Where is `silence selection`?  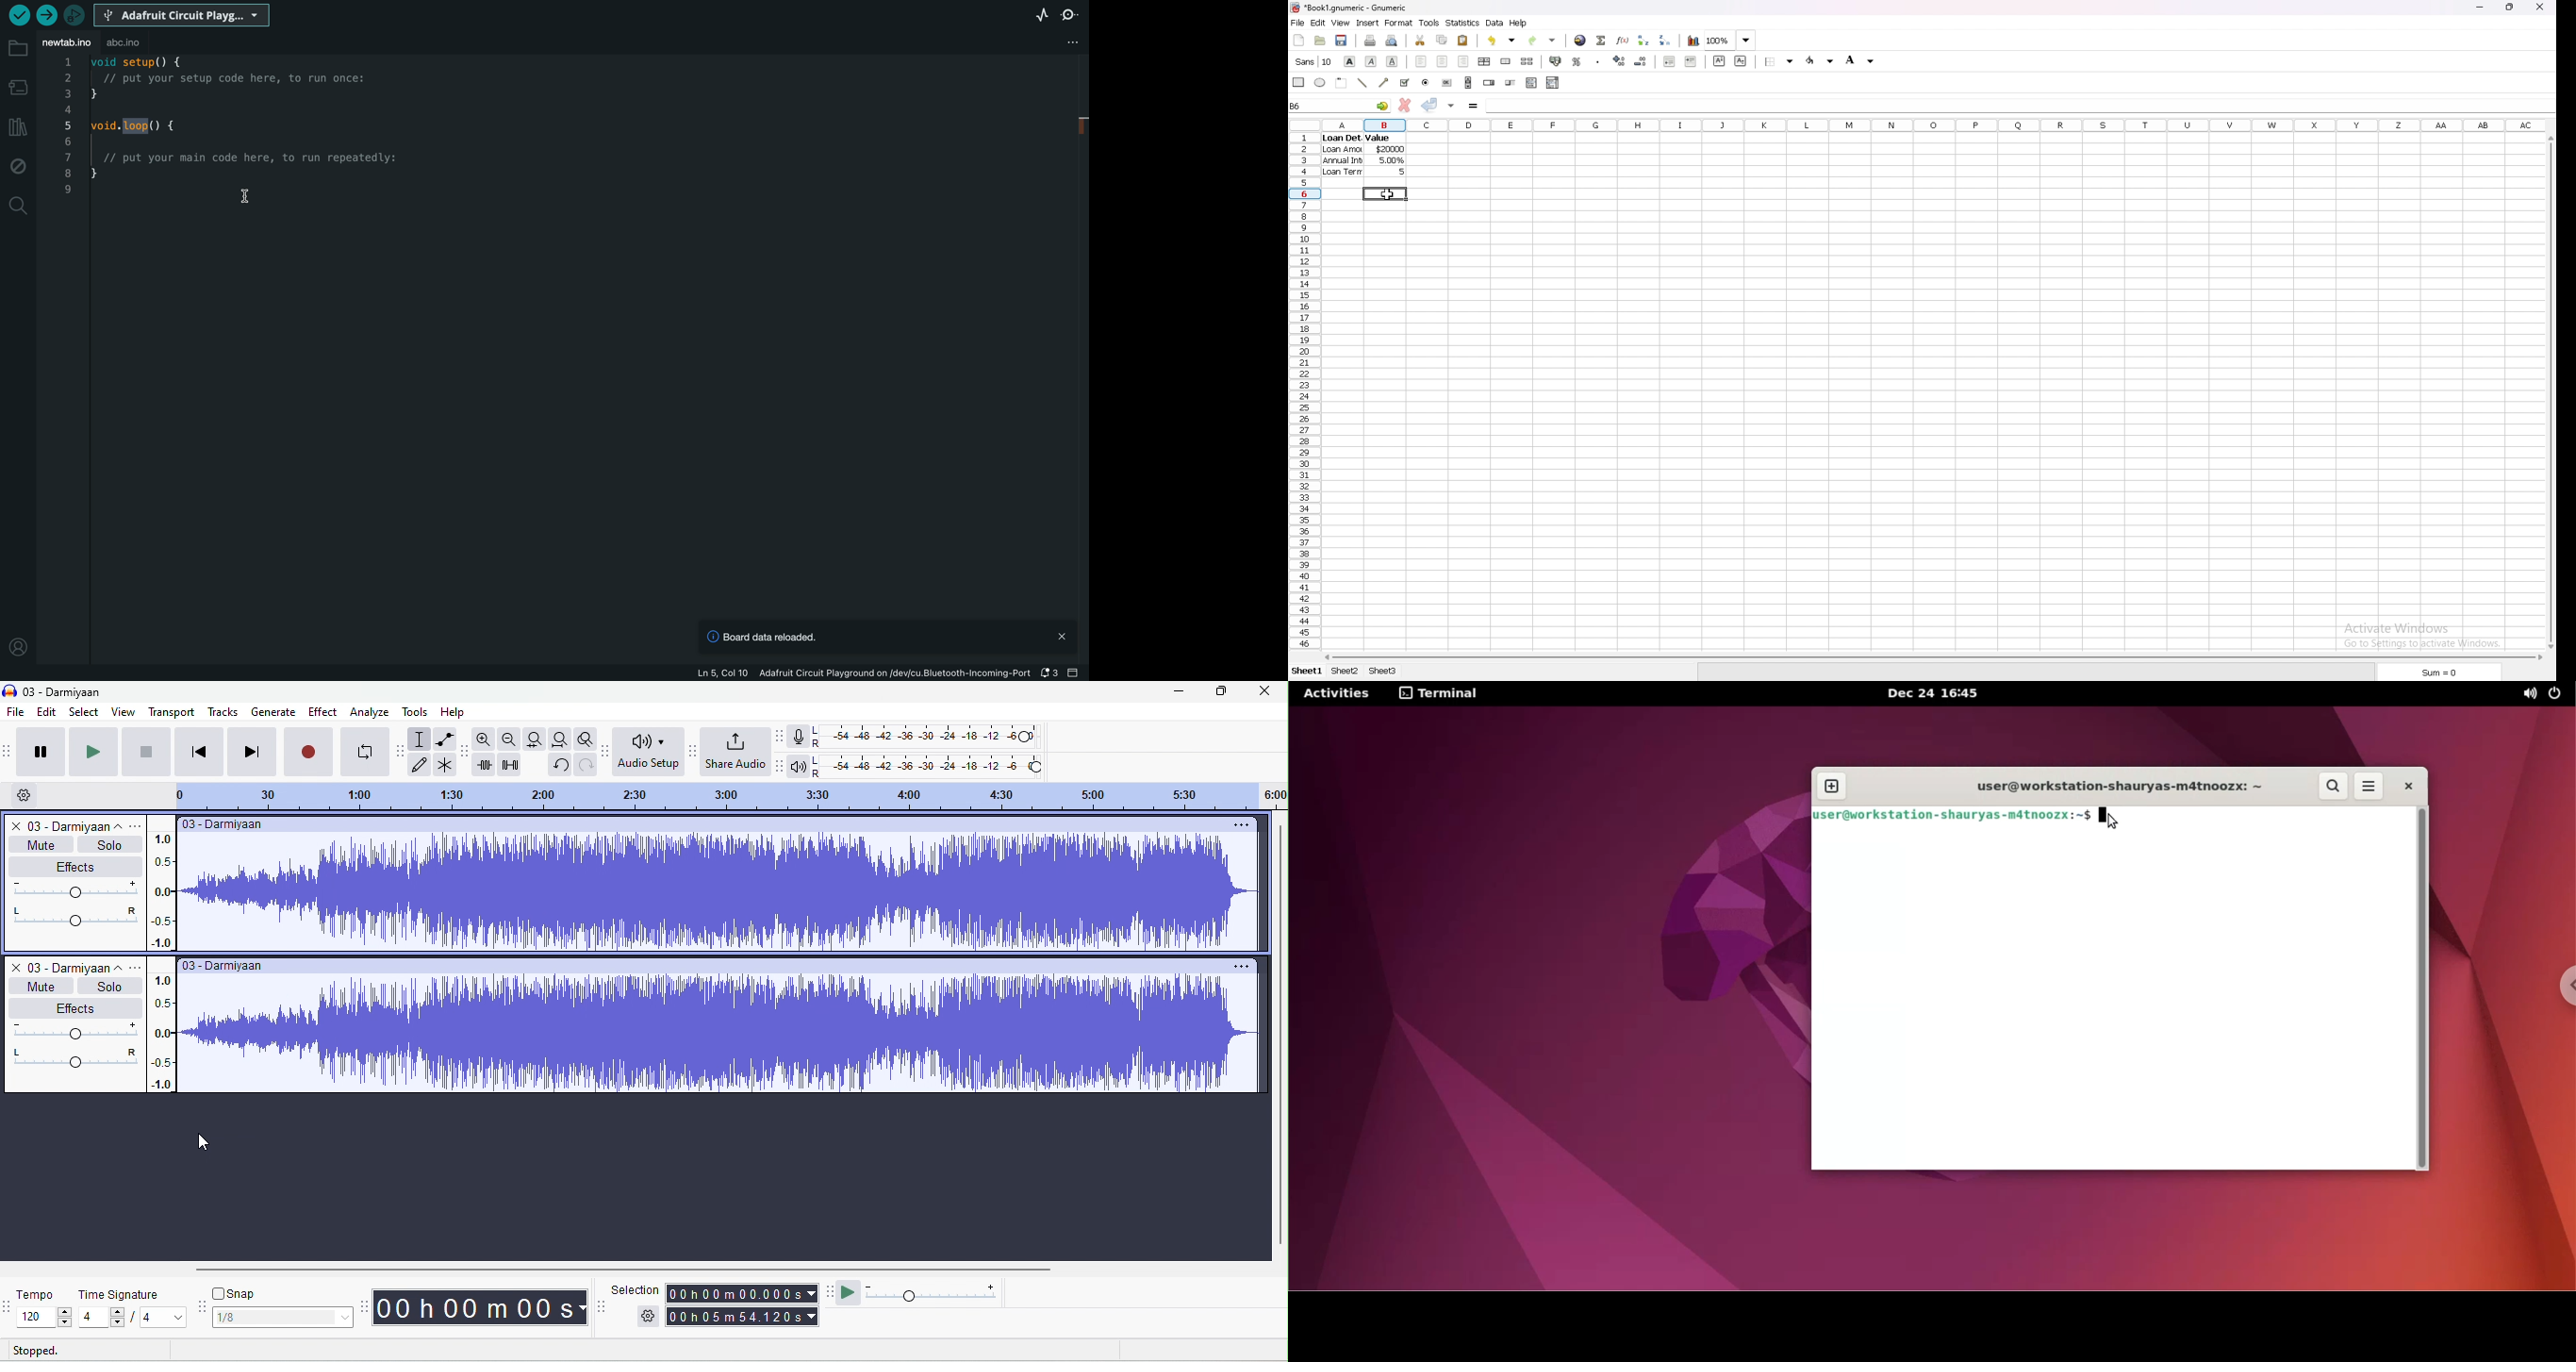 silence selection is located at coordinates (510, 764).